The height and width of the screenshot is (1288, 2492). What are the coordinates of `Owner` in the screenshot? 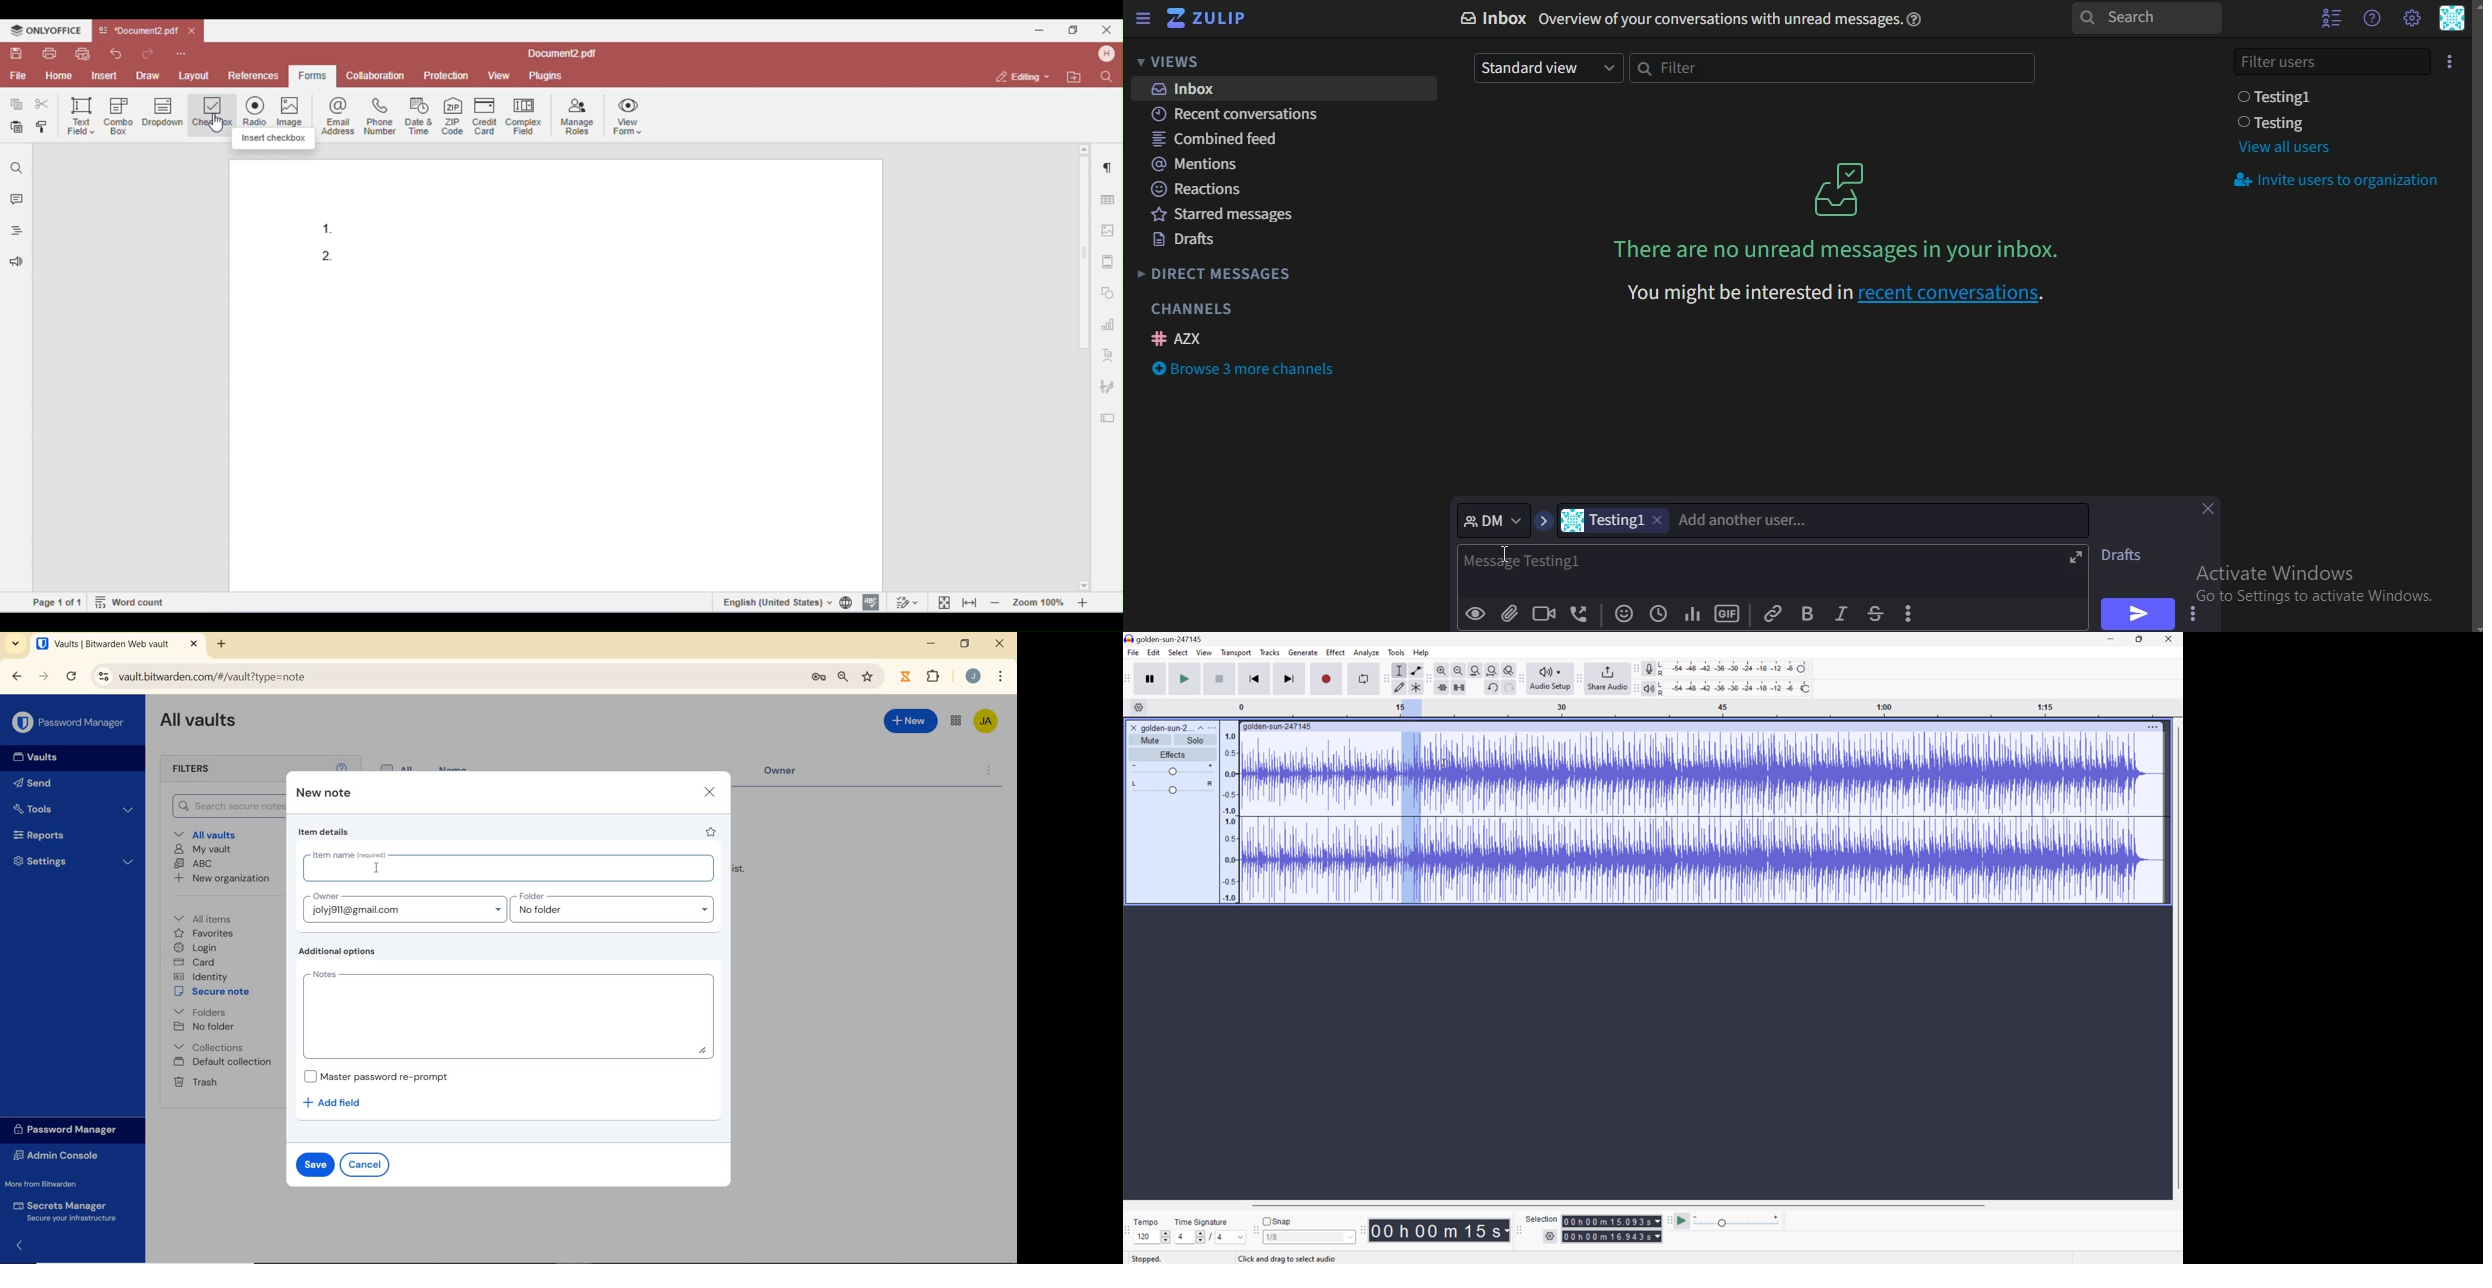 It's located at (790, 774).